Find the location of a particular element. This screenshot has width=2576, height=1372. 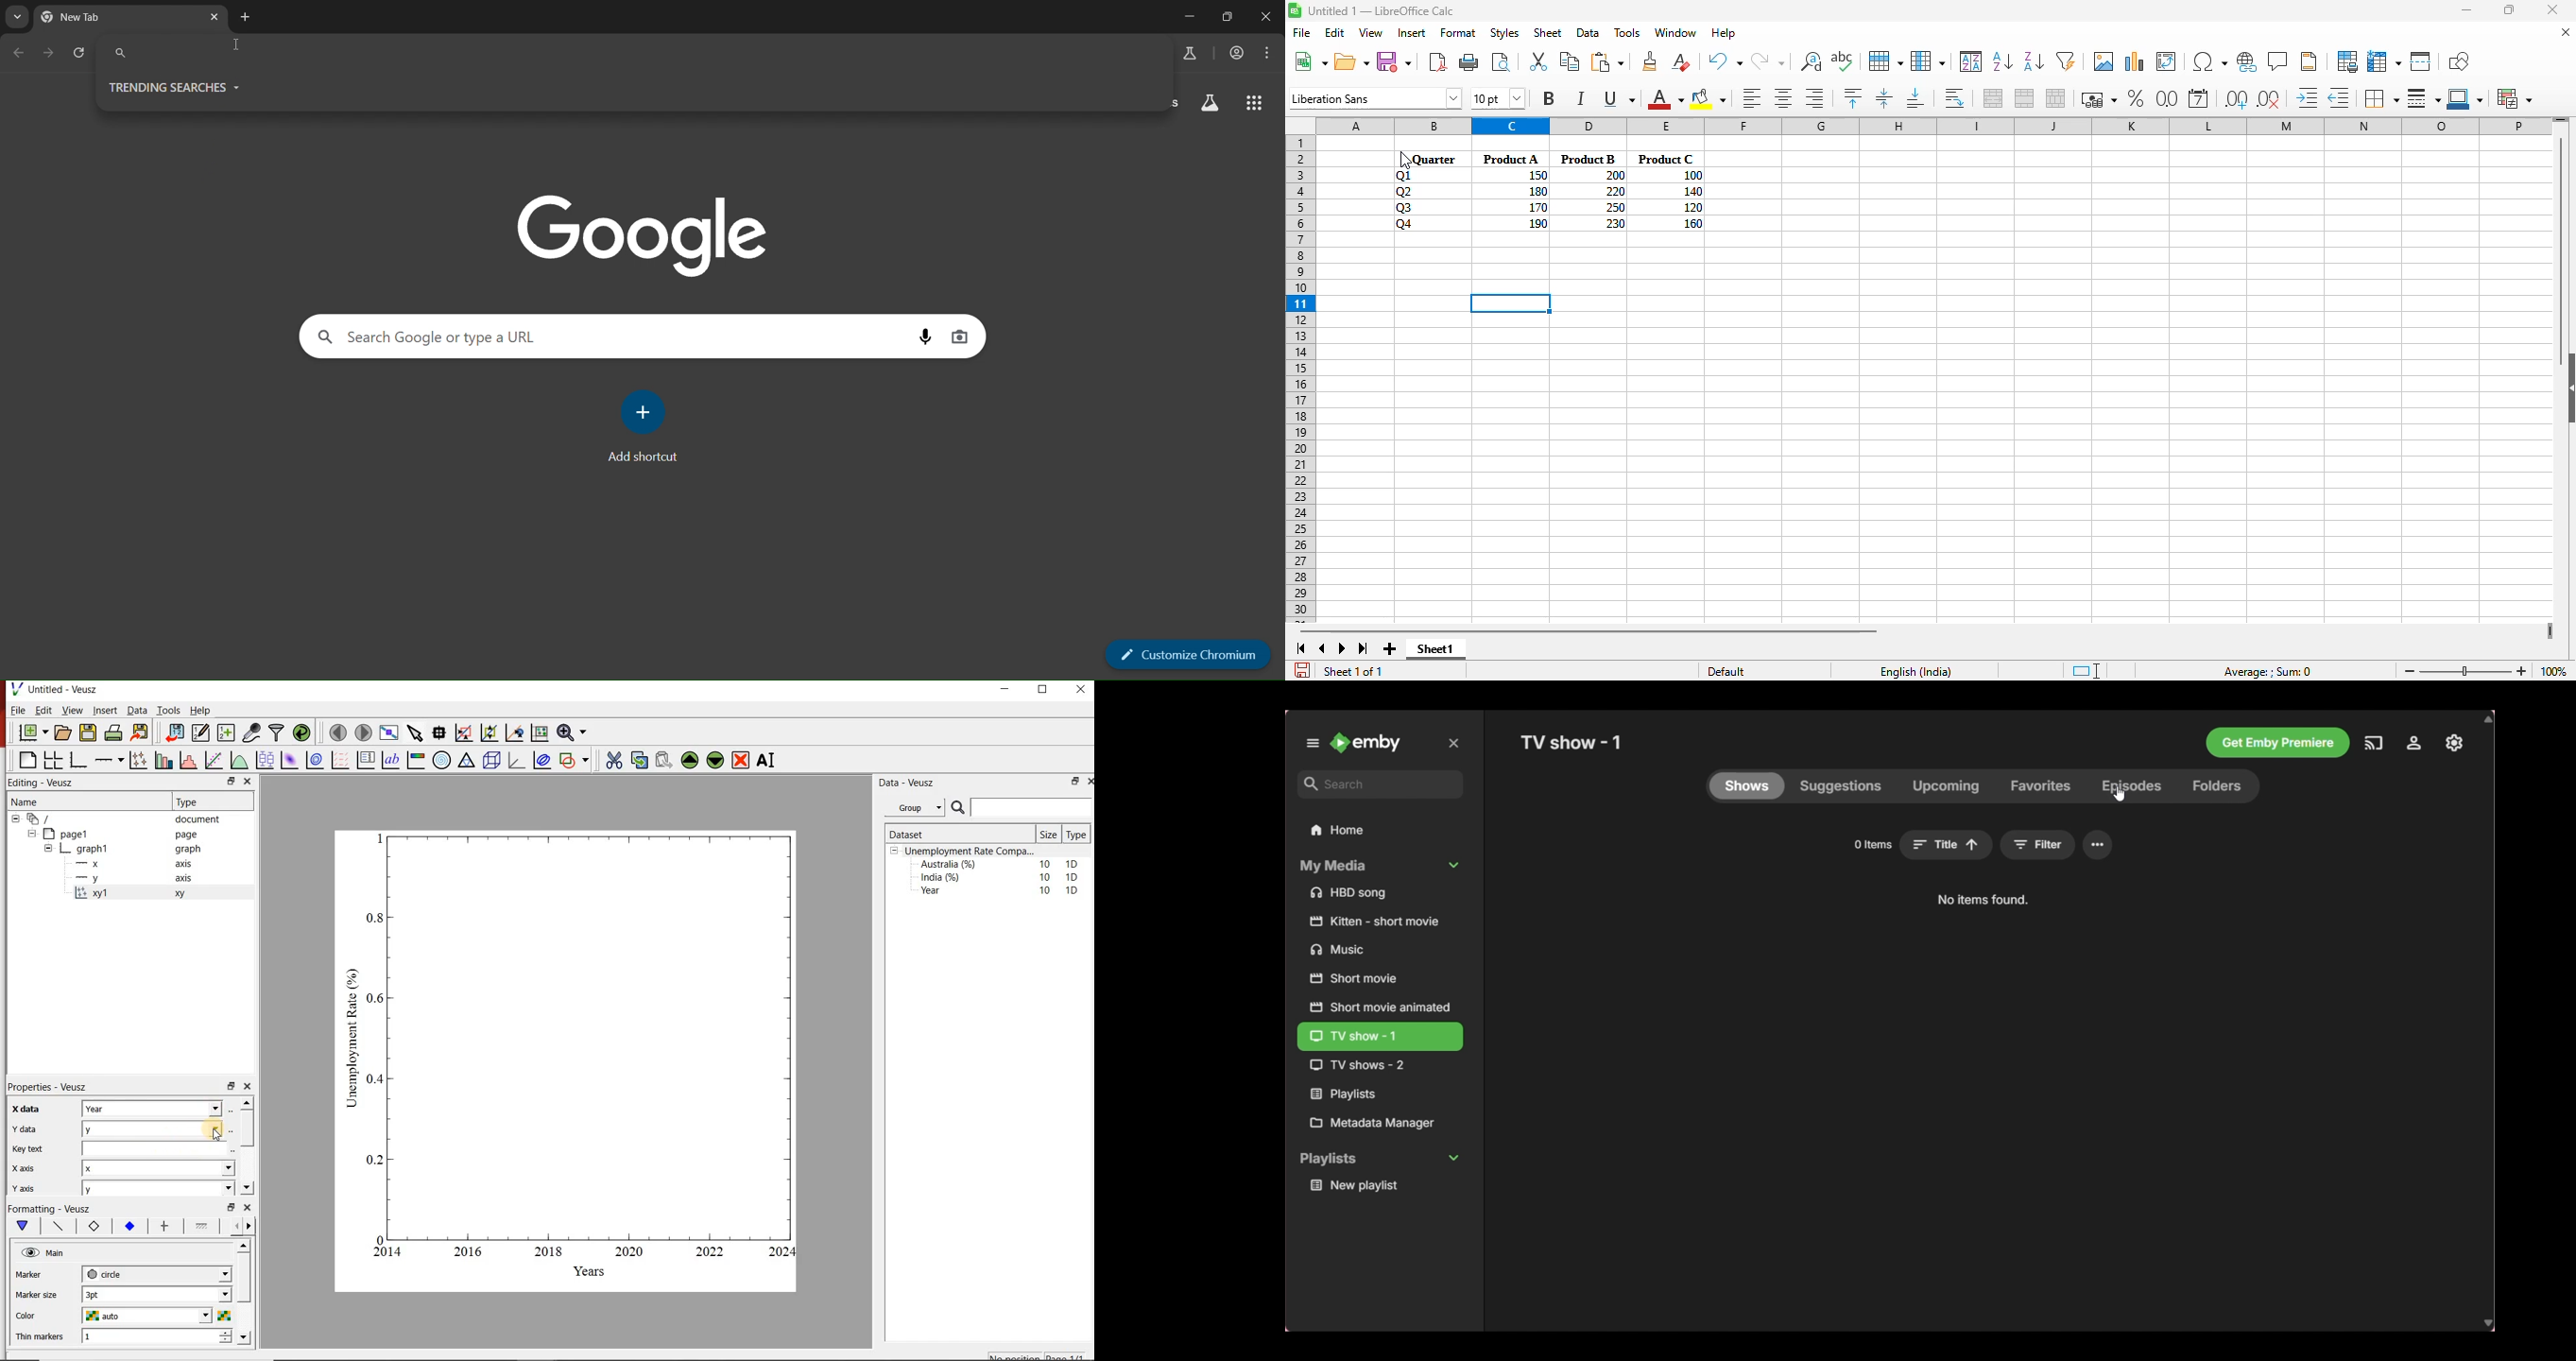

format as currency is located at coordinates (2098, 99).